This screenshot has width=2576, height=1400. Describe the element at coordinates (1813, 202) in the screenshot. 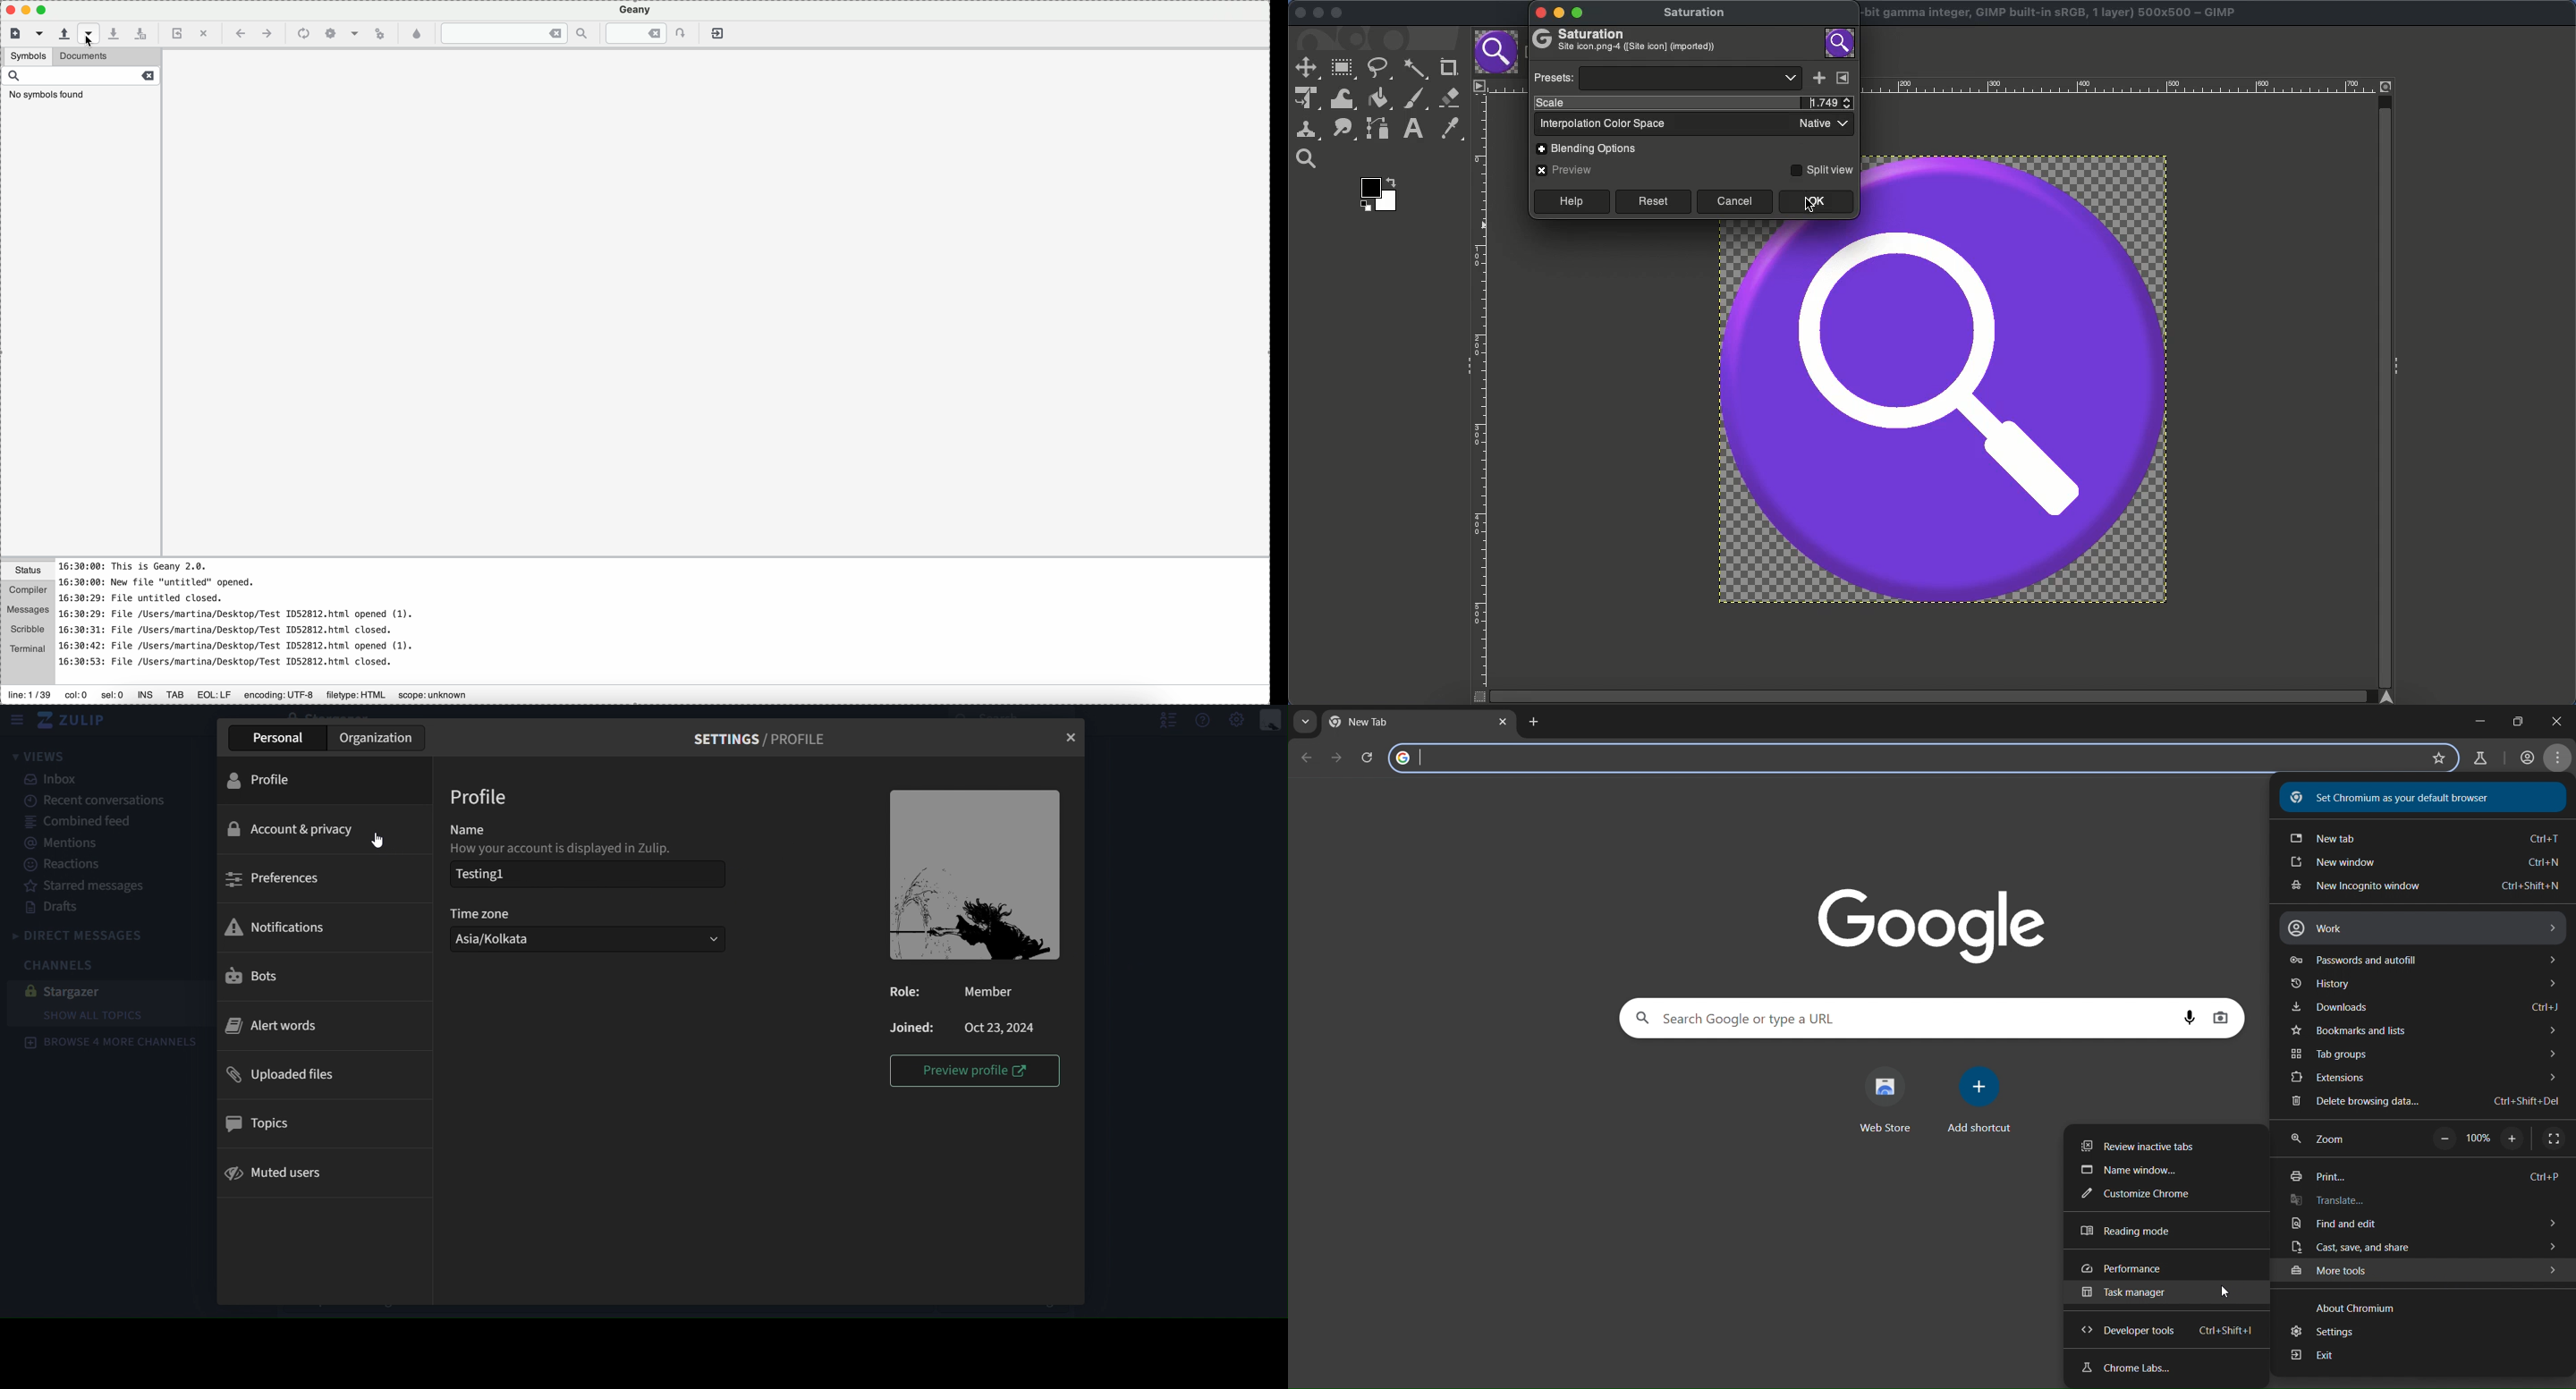

I see `Ok` at that location.